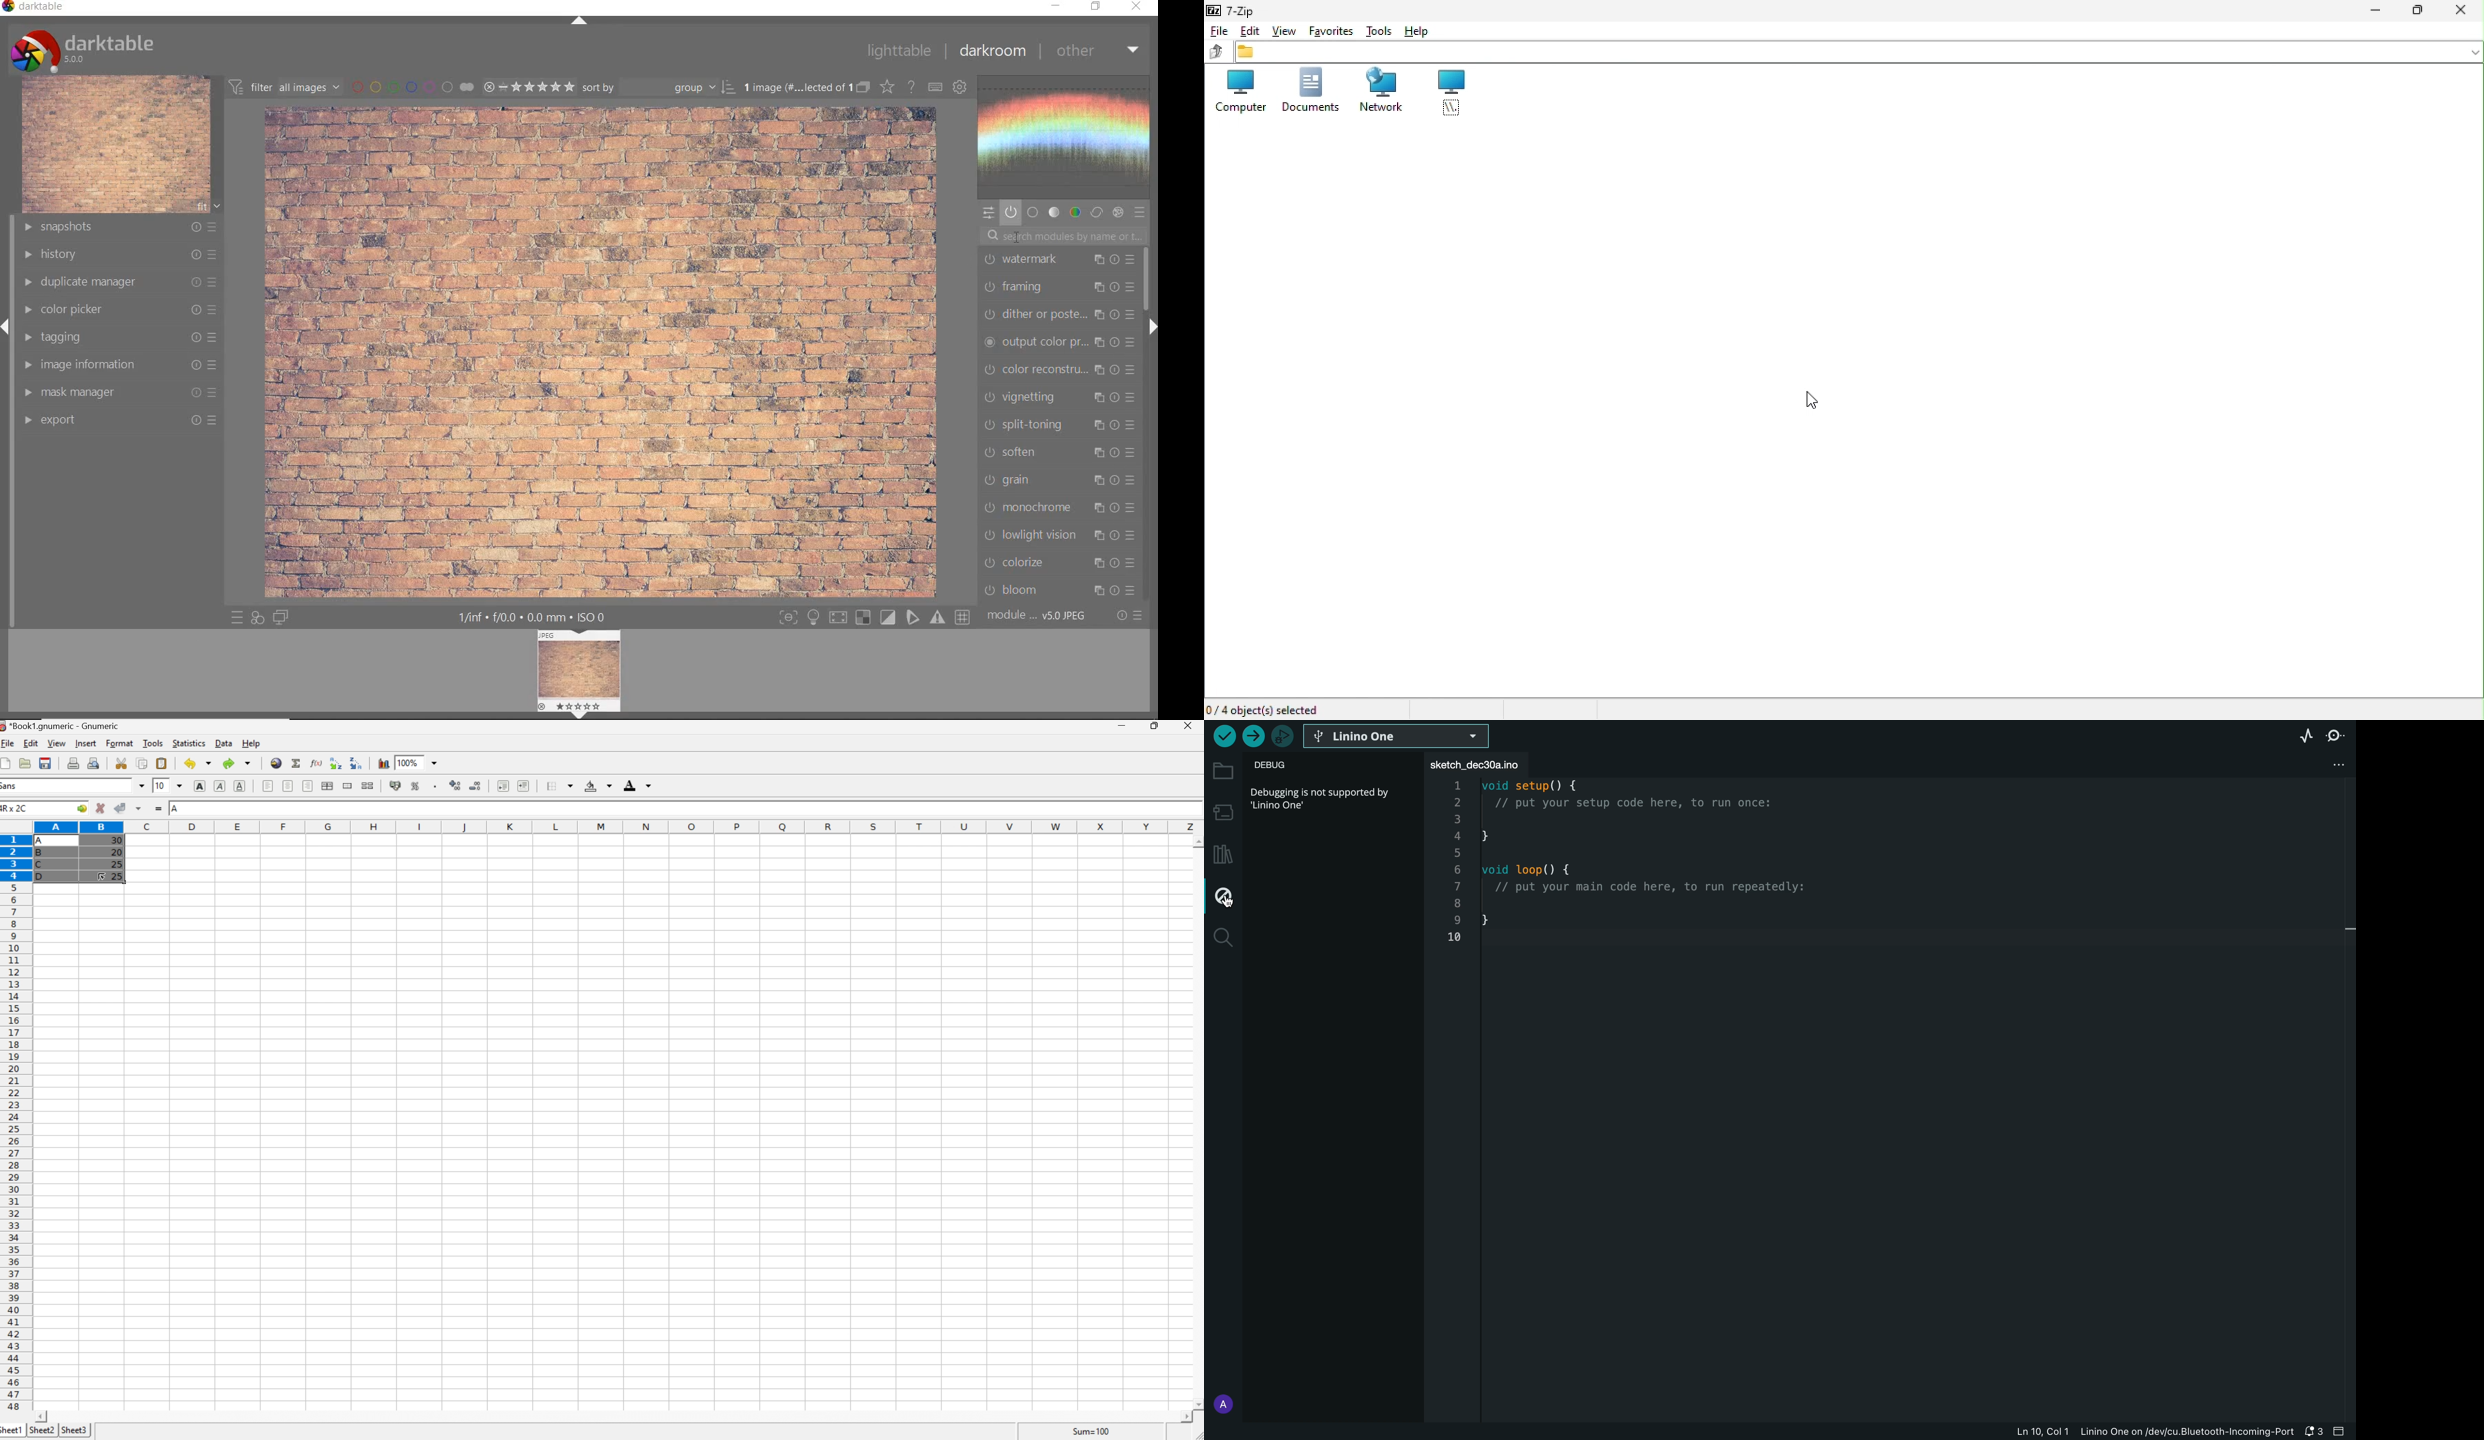 The width and height of the screenshot is (2492, 1456). What do you see at coordinates (115, 842) in the screenshot?
I see `30` at bounding box center [115, 842].